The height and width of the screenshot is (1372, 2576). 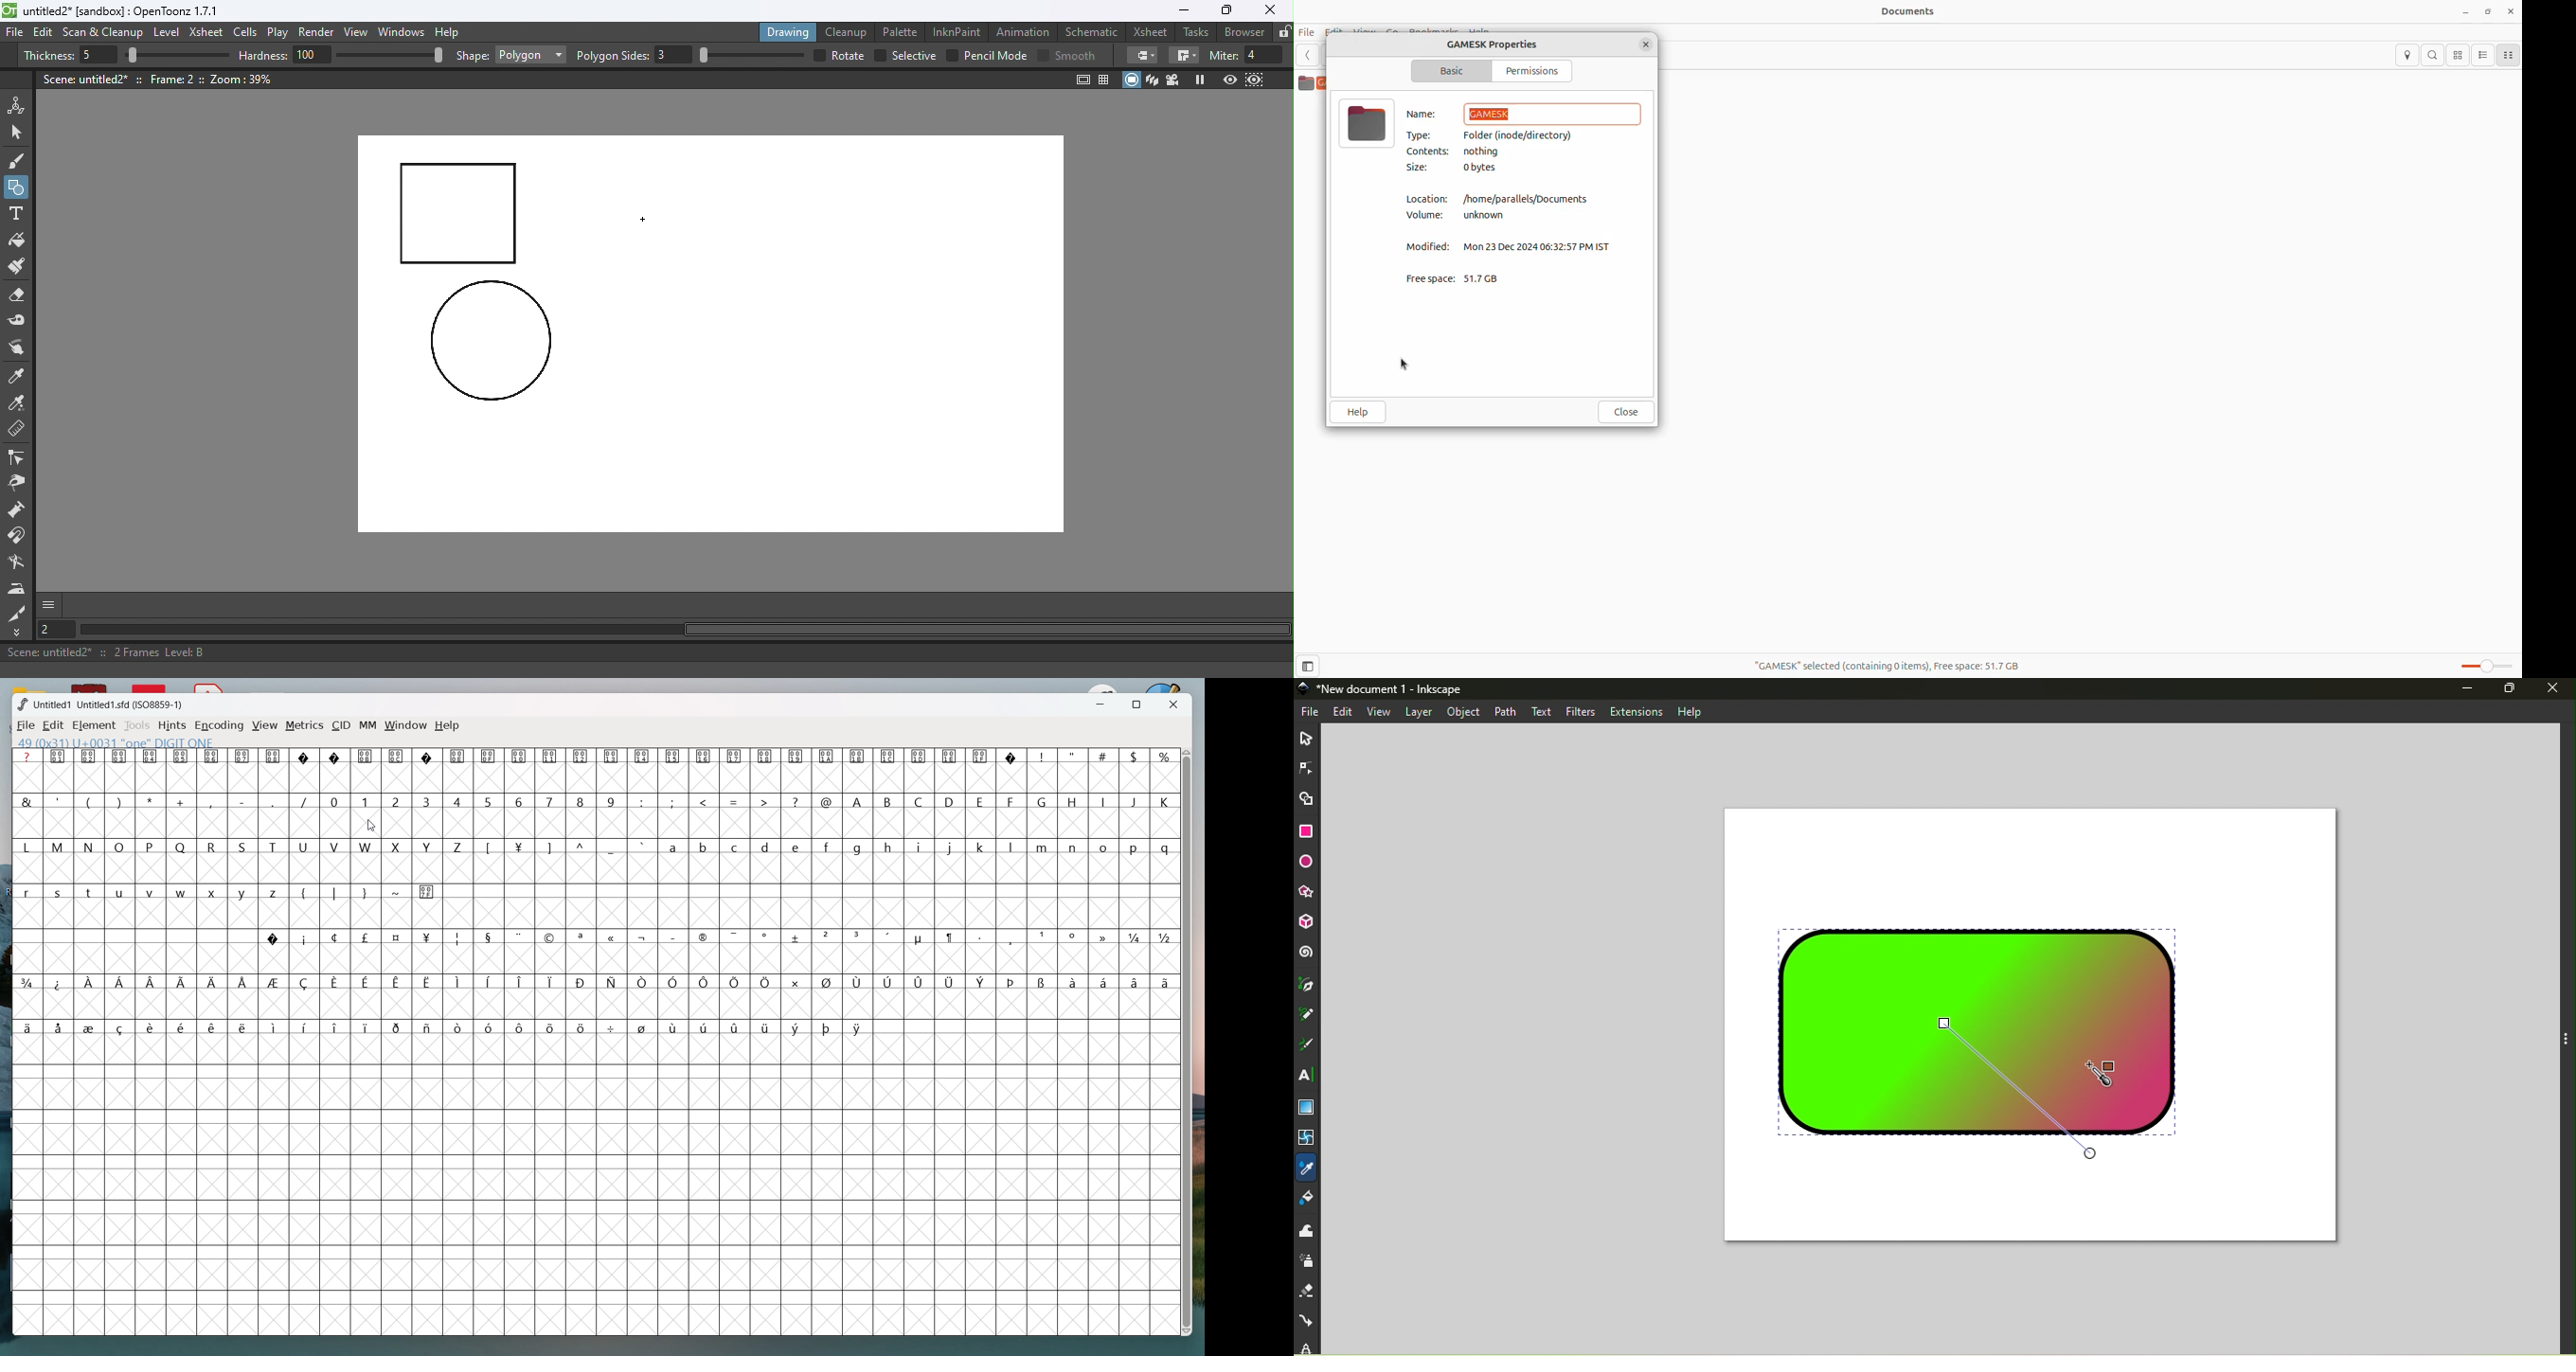 What do you see at coordinates (1493, 153) in the screenshot?
I see `nothing` at bounding box center [1493, 153].